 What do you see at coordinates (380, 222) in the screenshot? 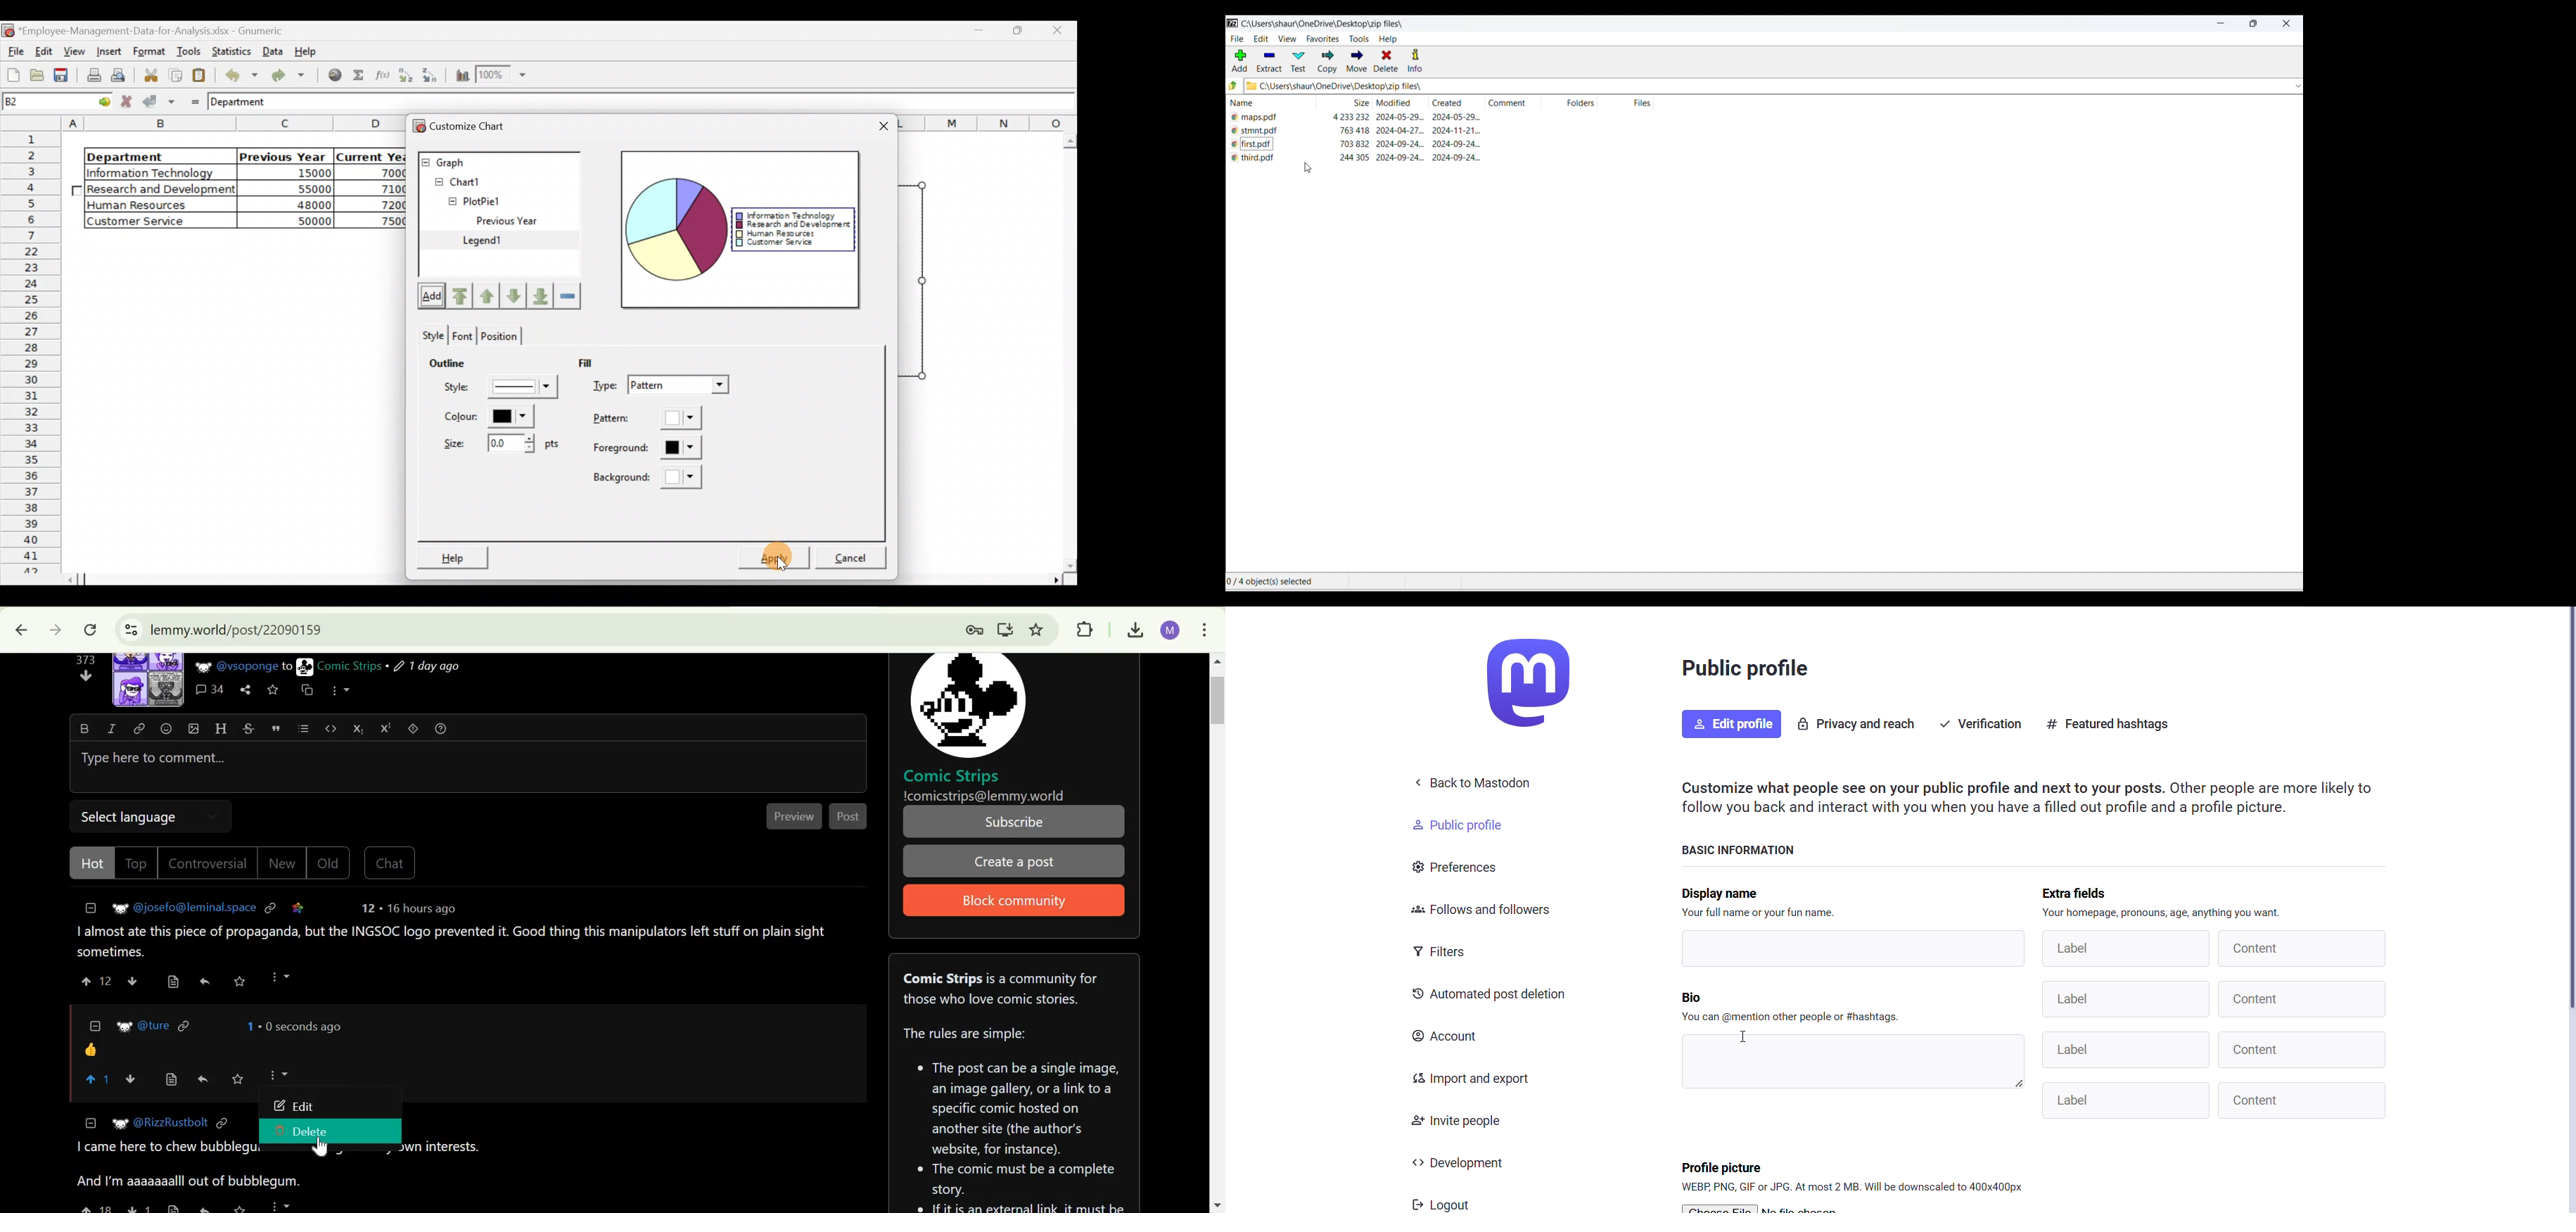
I see `75000` at bounding box center [380, 222].